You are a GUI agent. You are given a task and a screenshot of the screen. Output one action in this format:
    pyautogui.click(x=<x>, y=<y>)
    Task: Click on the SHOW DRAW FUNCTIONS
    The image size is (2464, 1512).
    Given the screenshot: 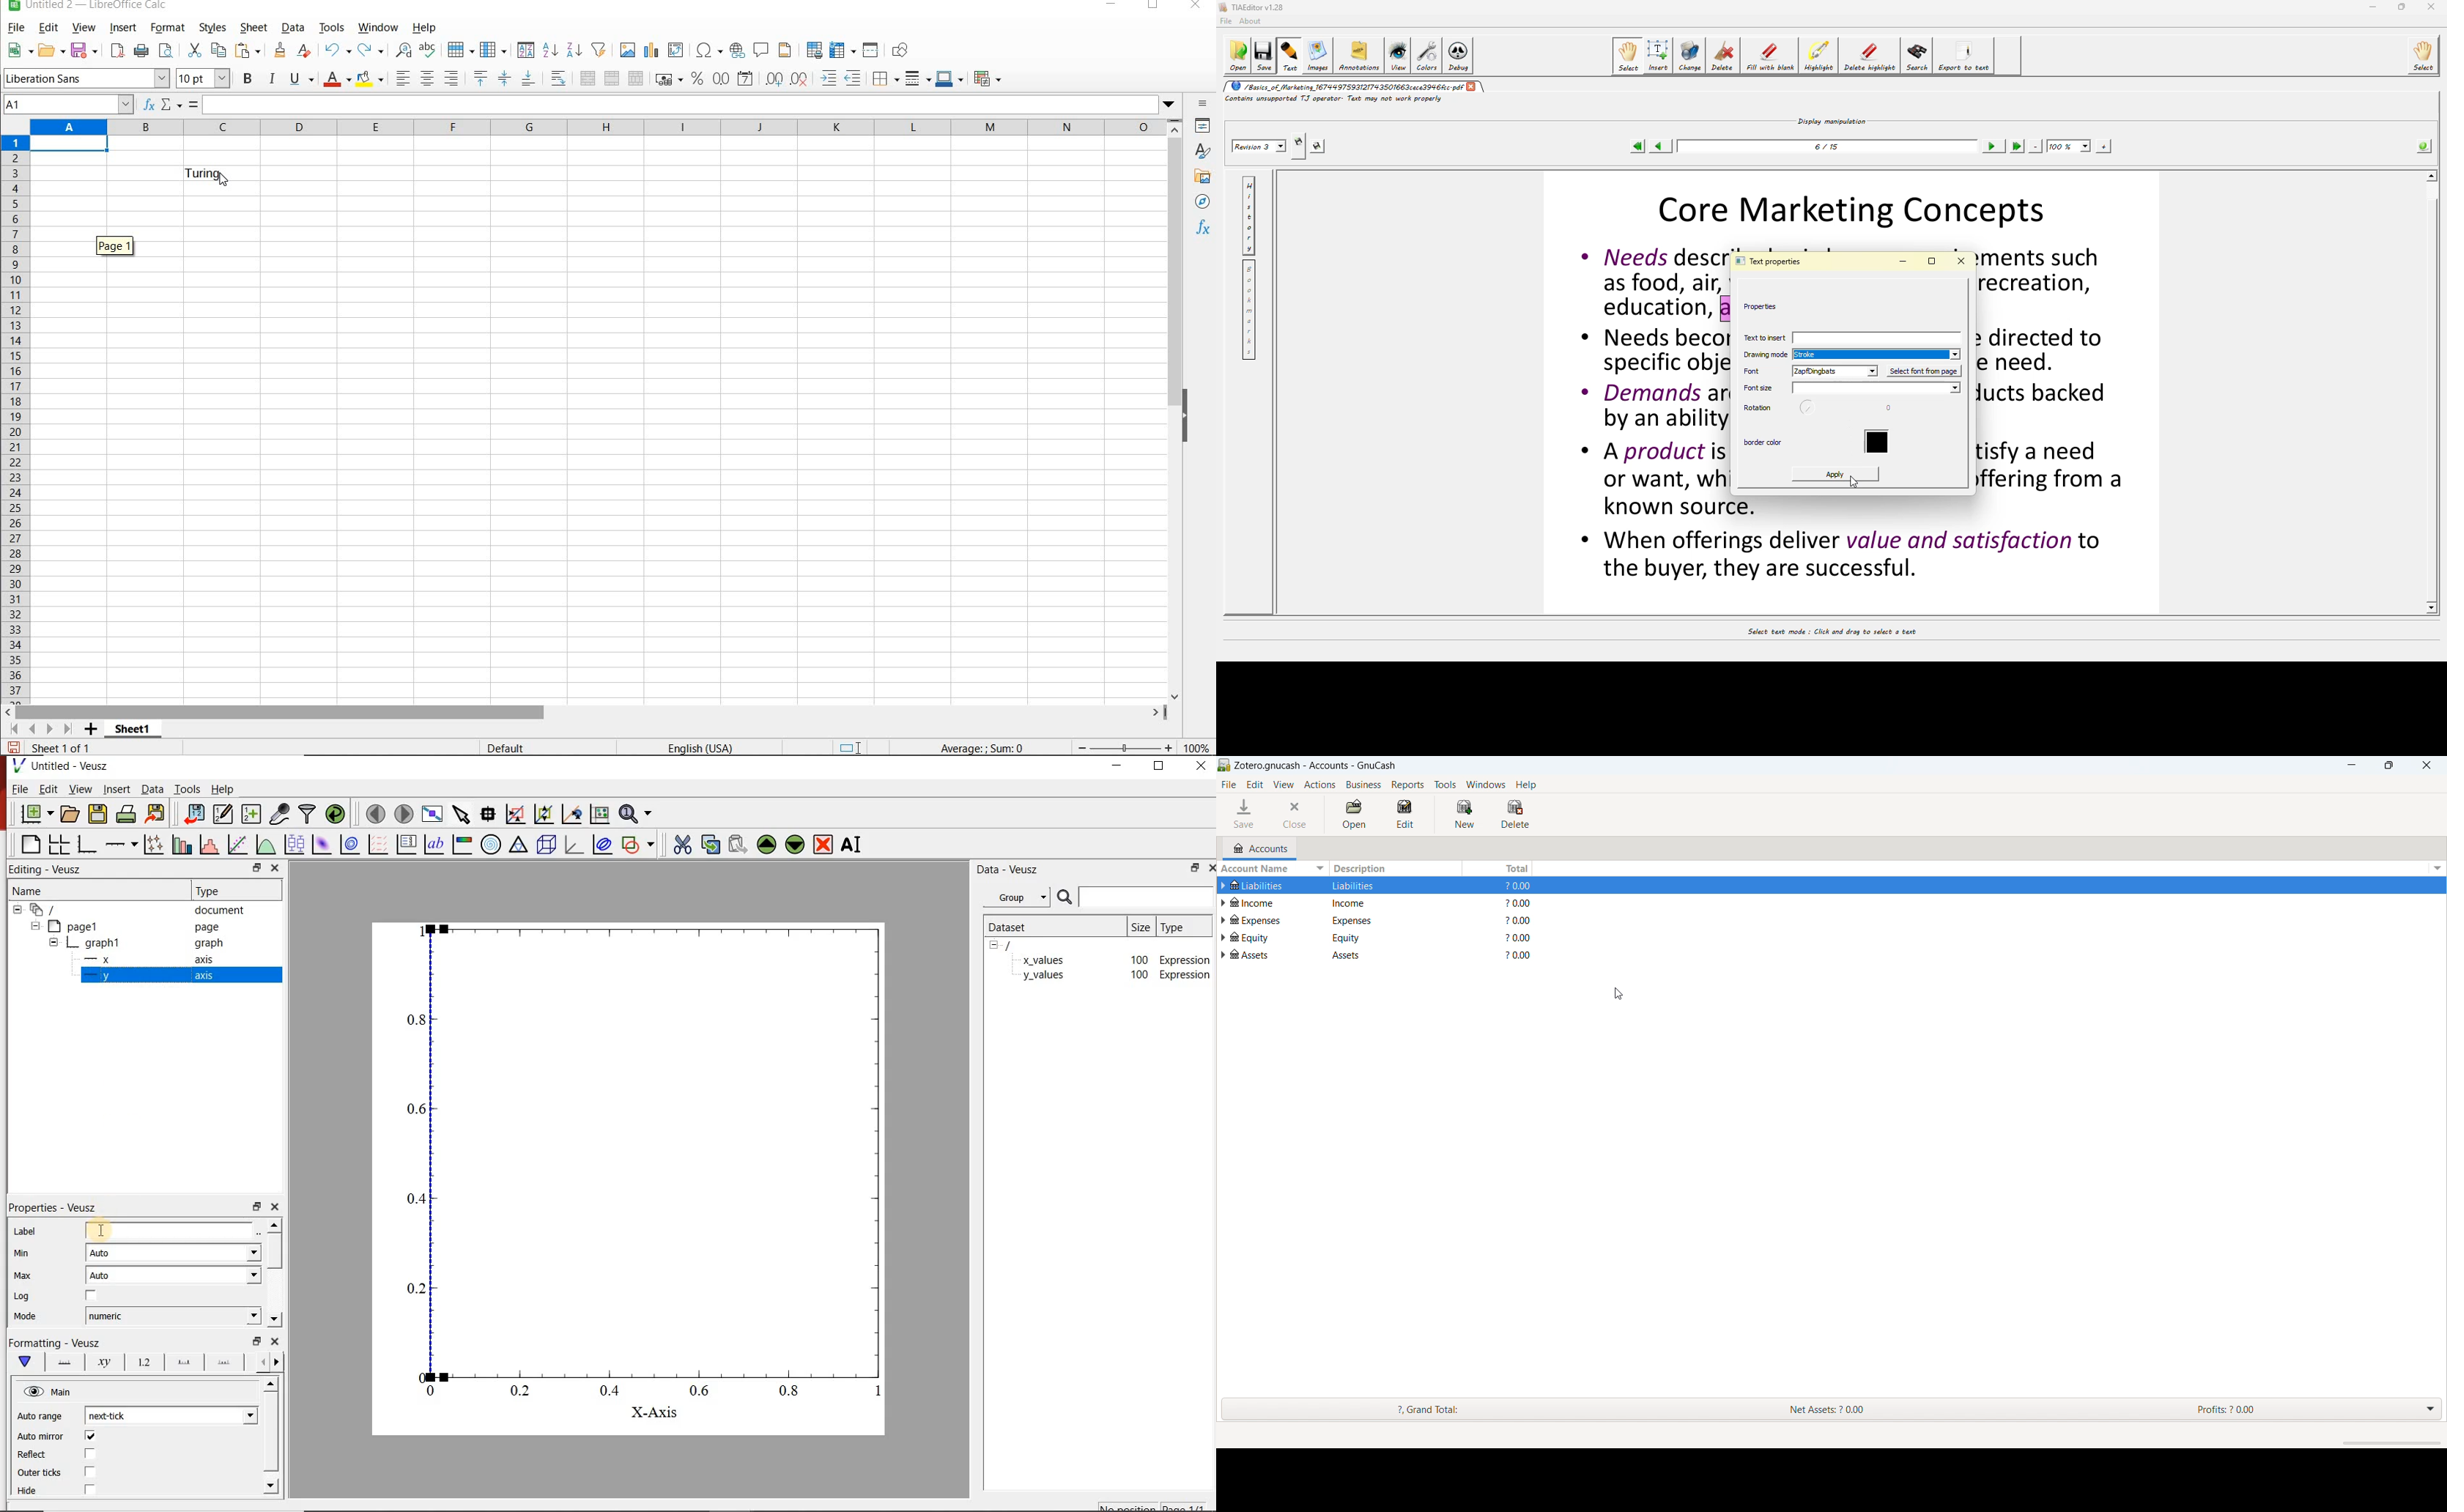 What is the action you would take?
    pyautogui.click(x=901, y=50)
    